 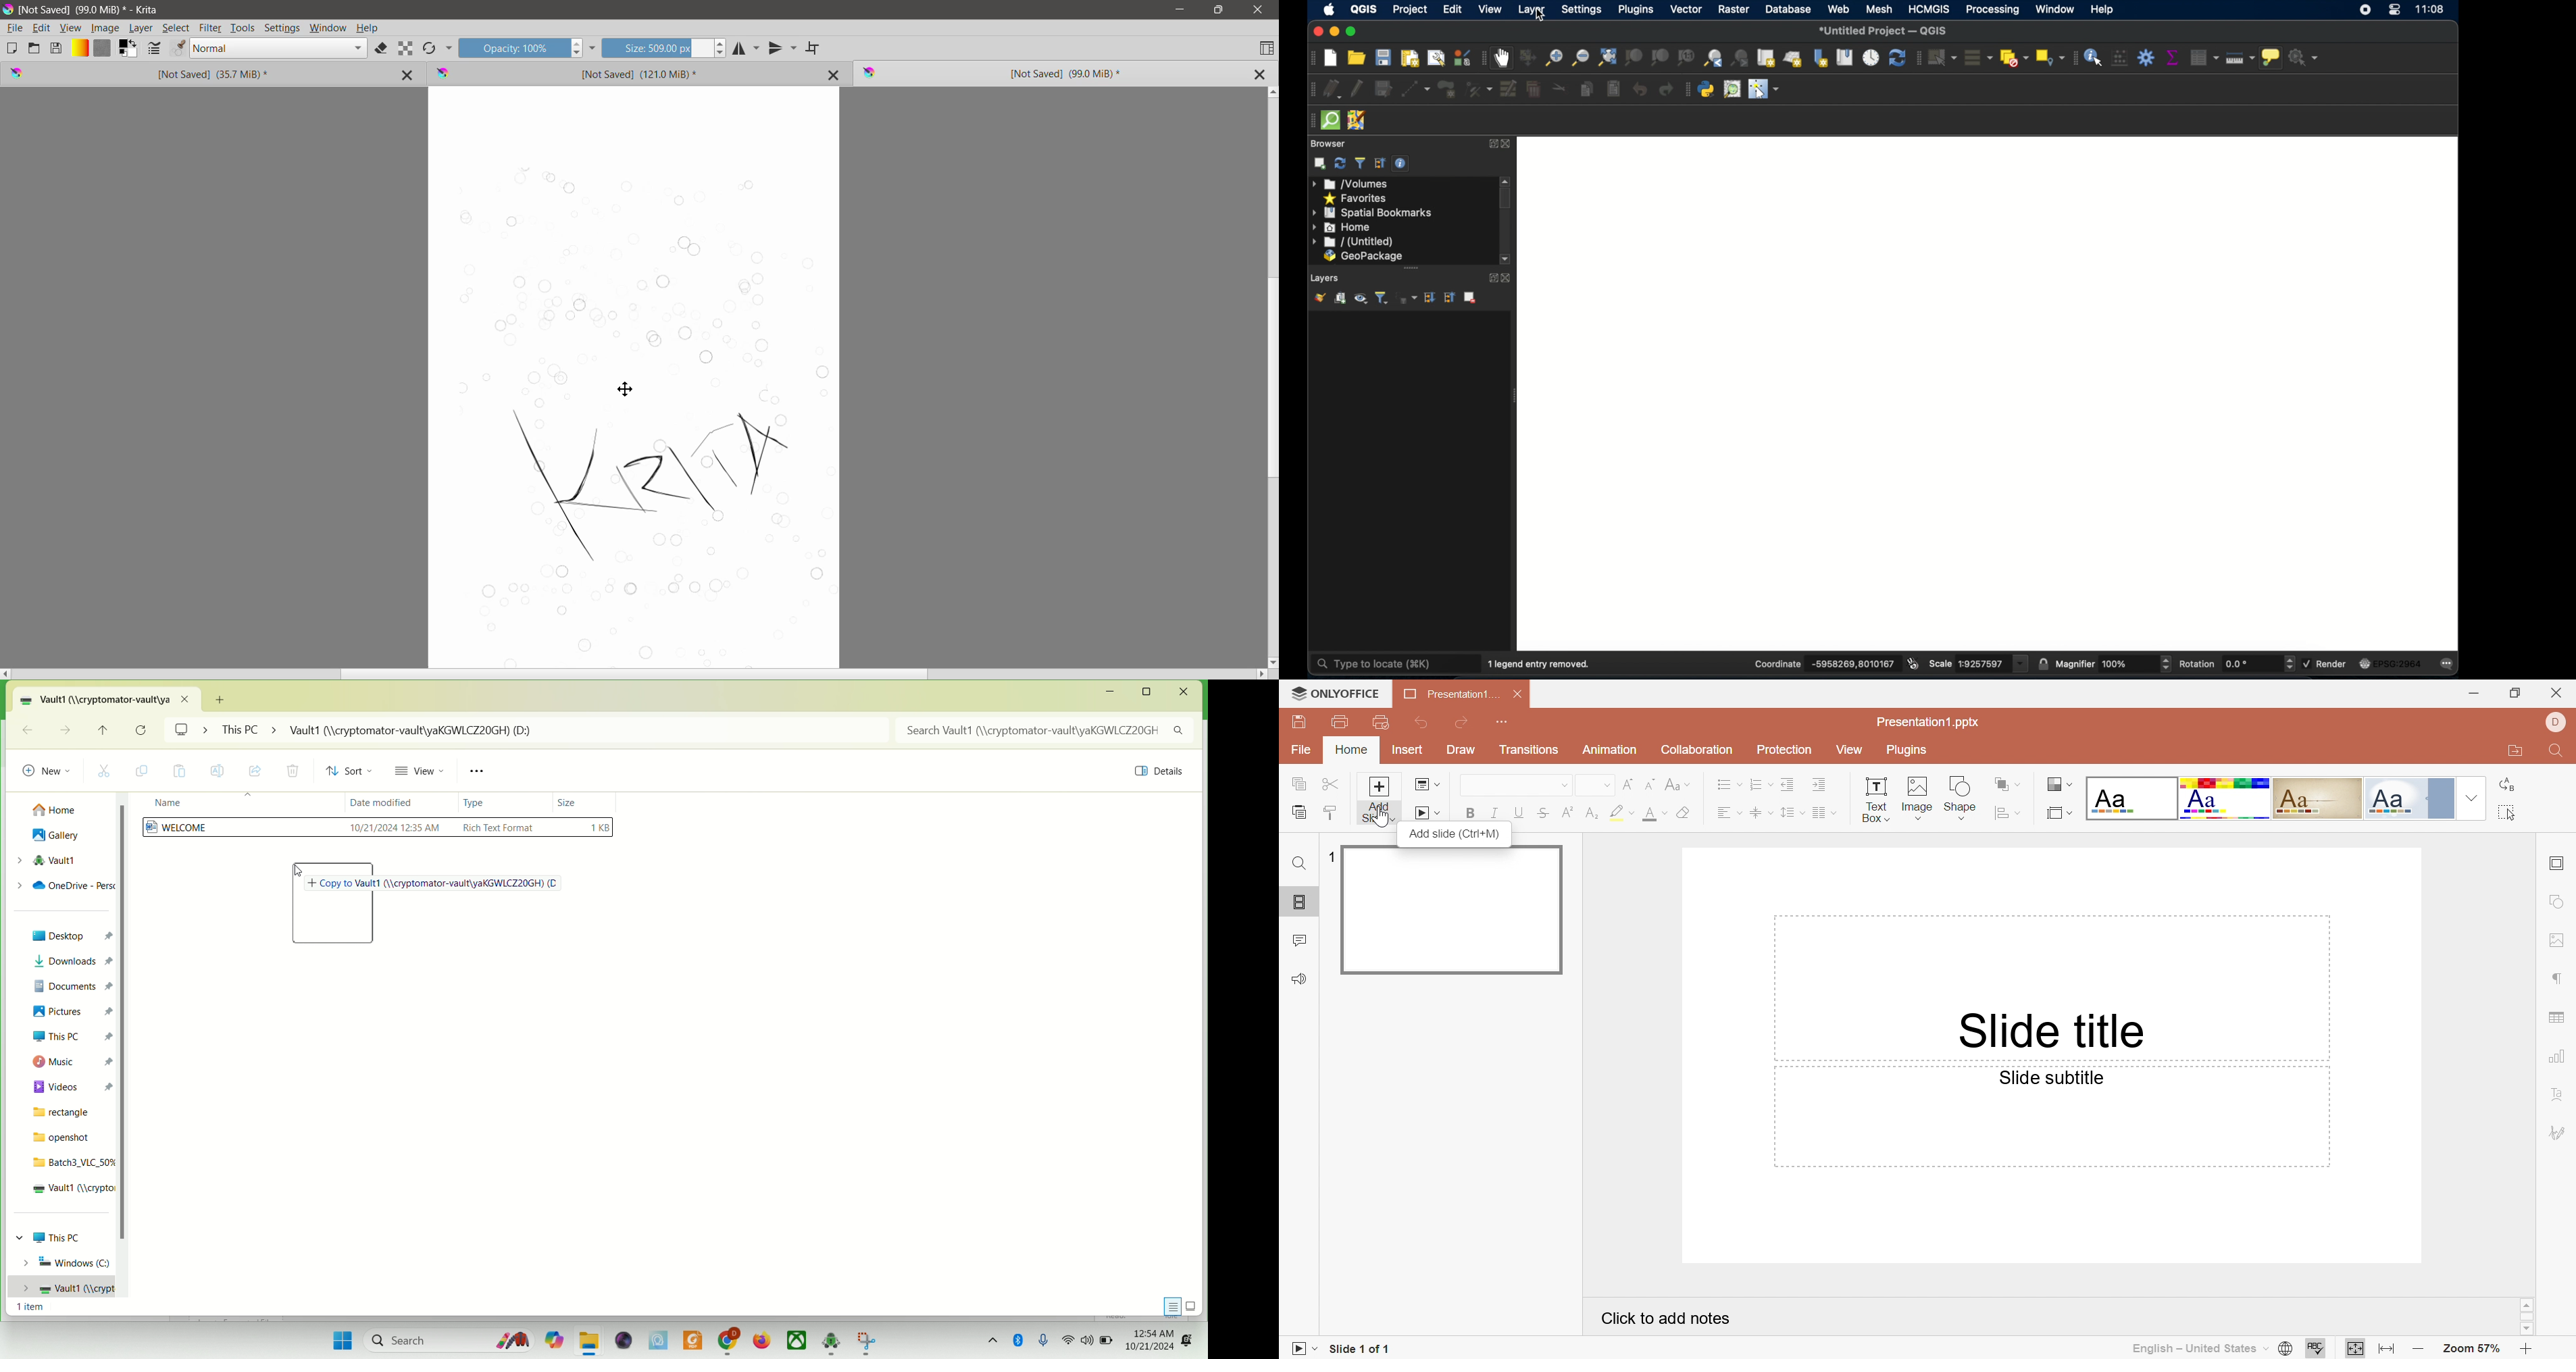 What do you see at coordinates (1518, 813) in the screenshot?
I see `Underline` at bounding box center [1518, 813].